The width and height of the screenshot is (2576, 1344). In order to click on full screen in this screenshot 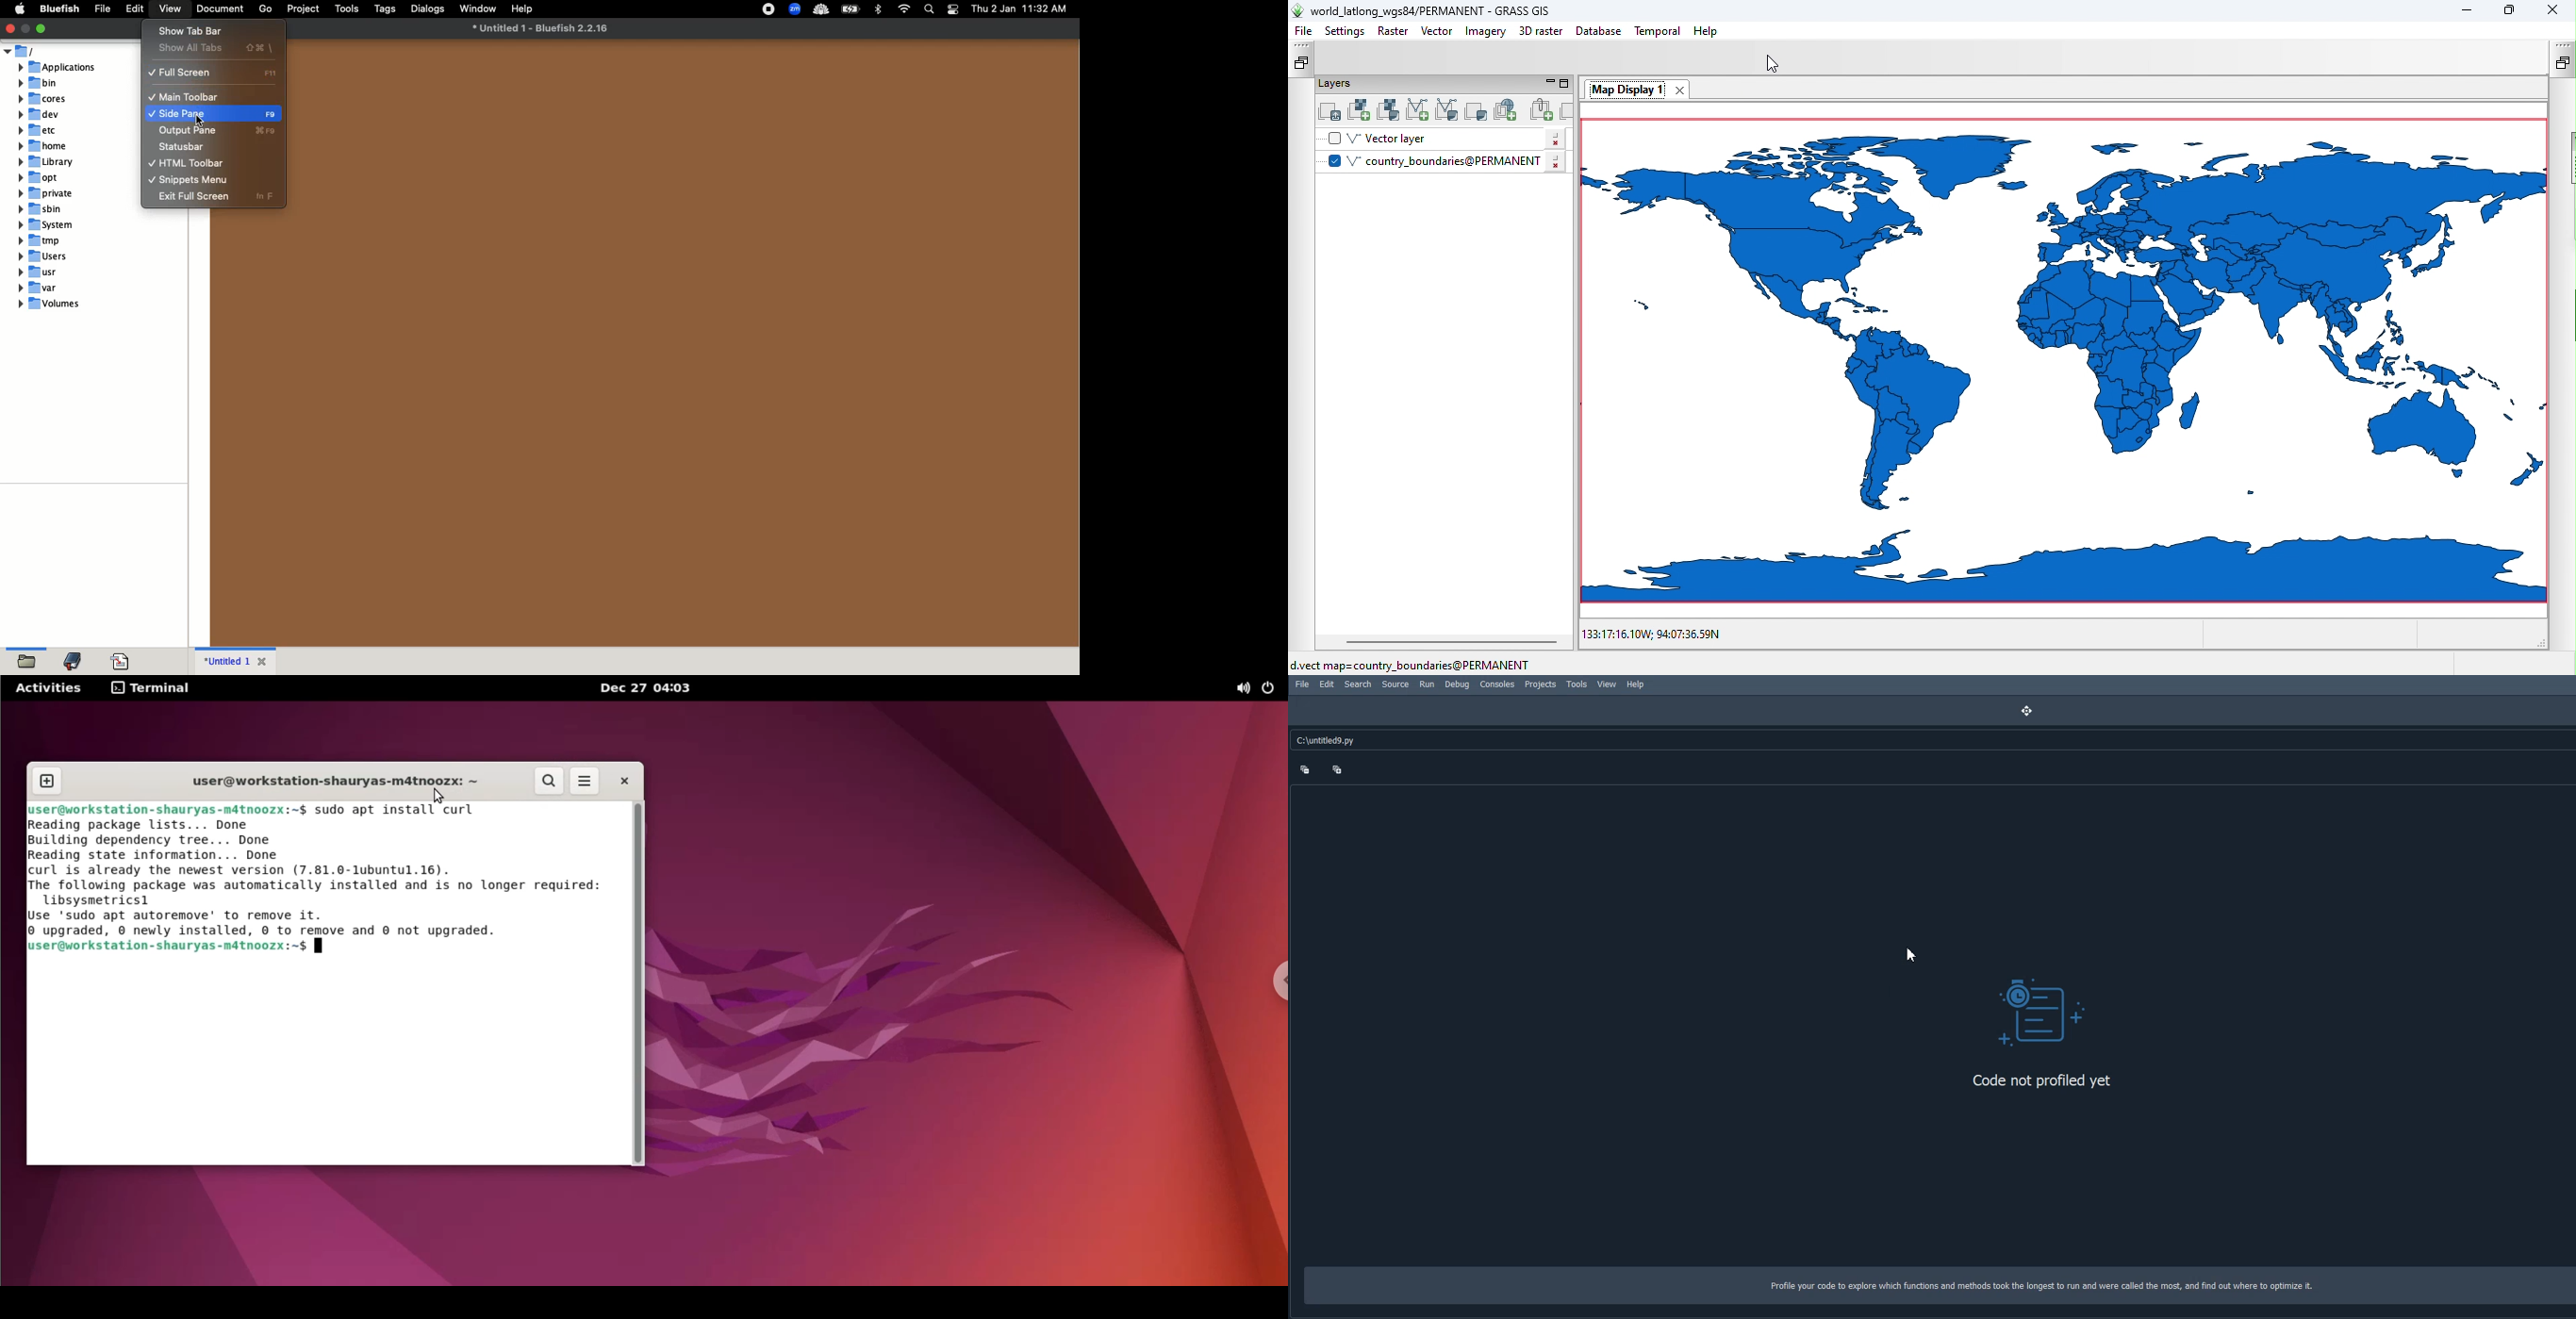, I will do `click(211, 73)`.